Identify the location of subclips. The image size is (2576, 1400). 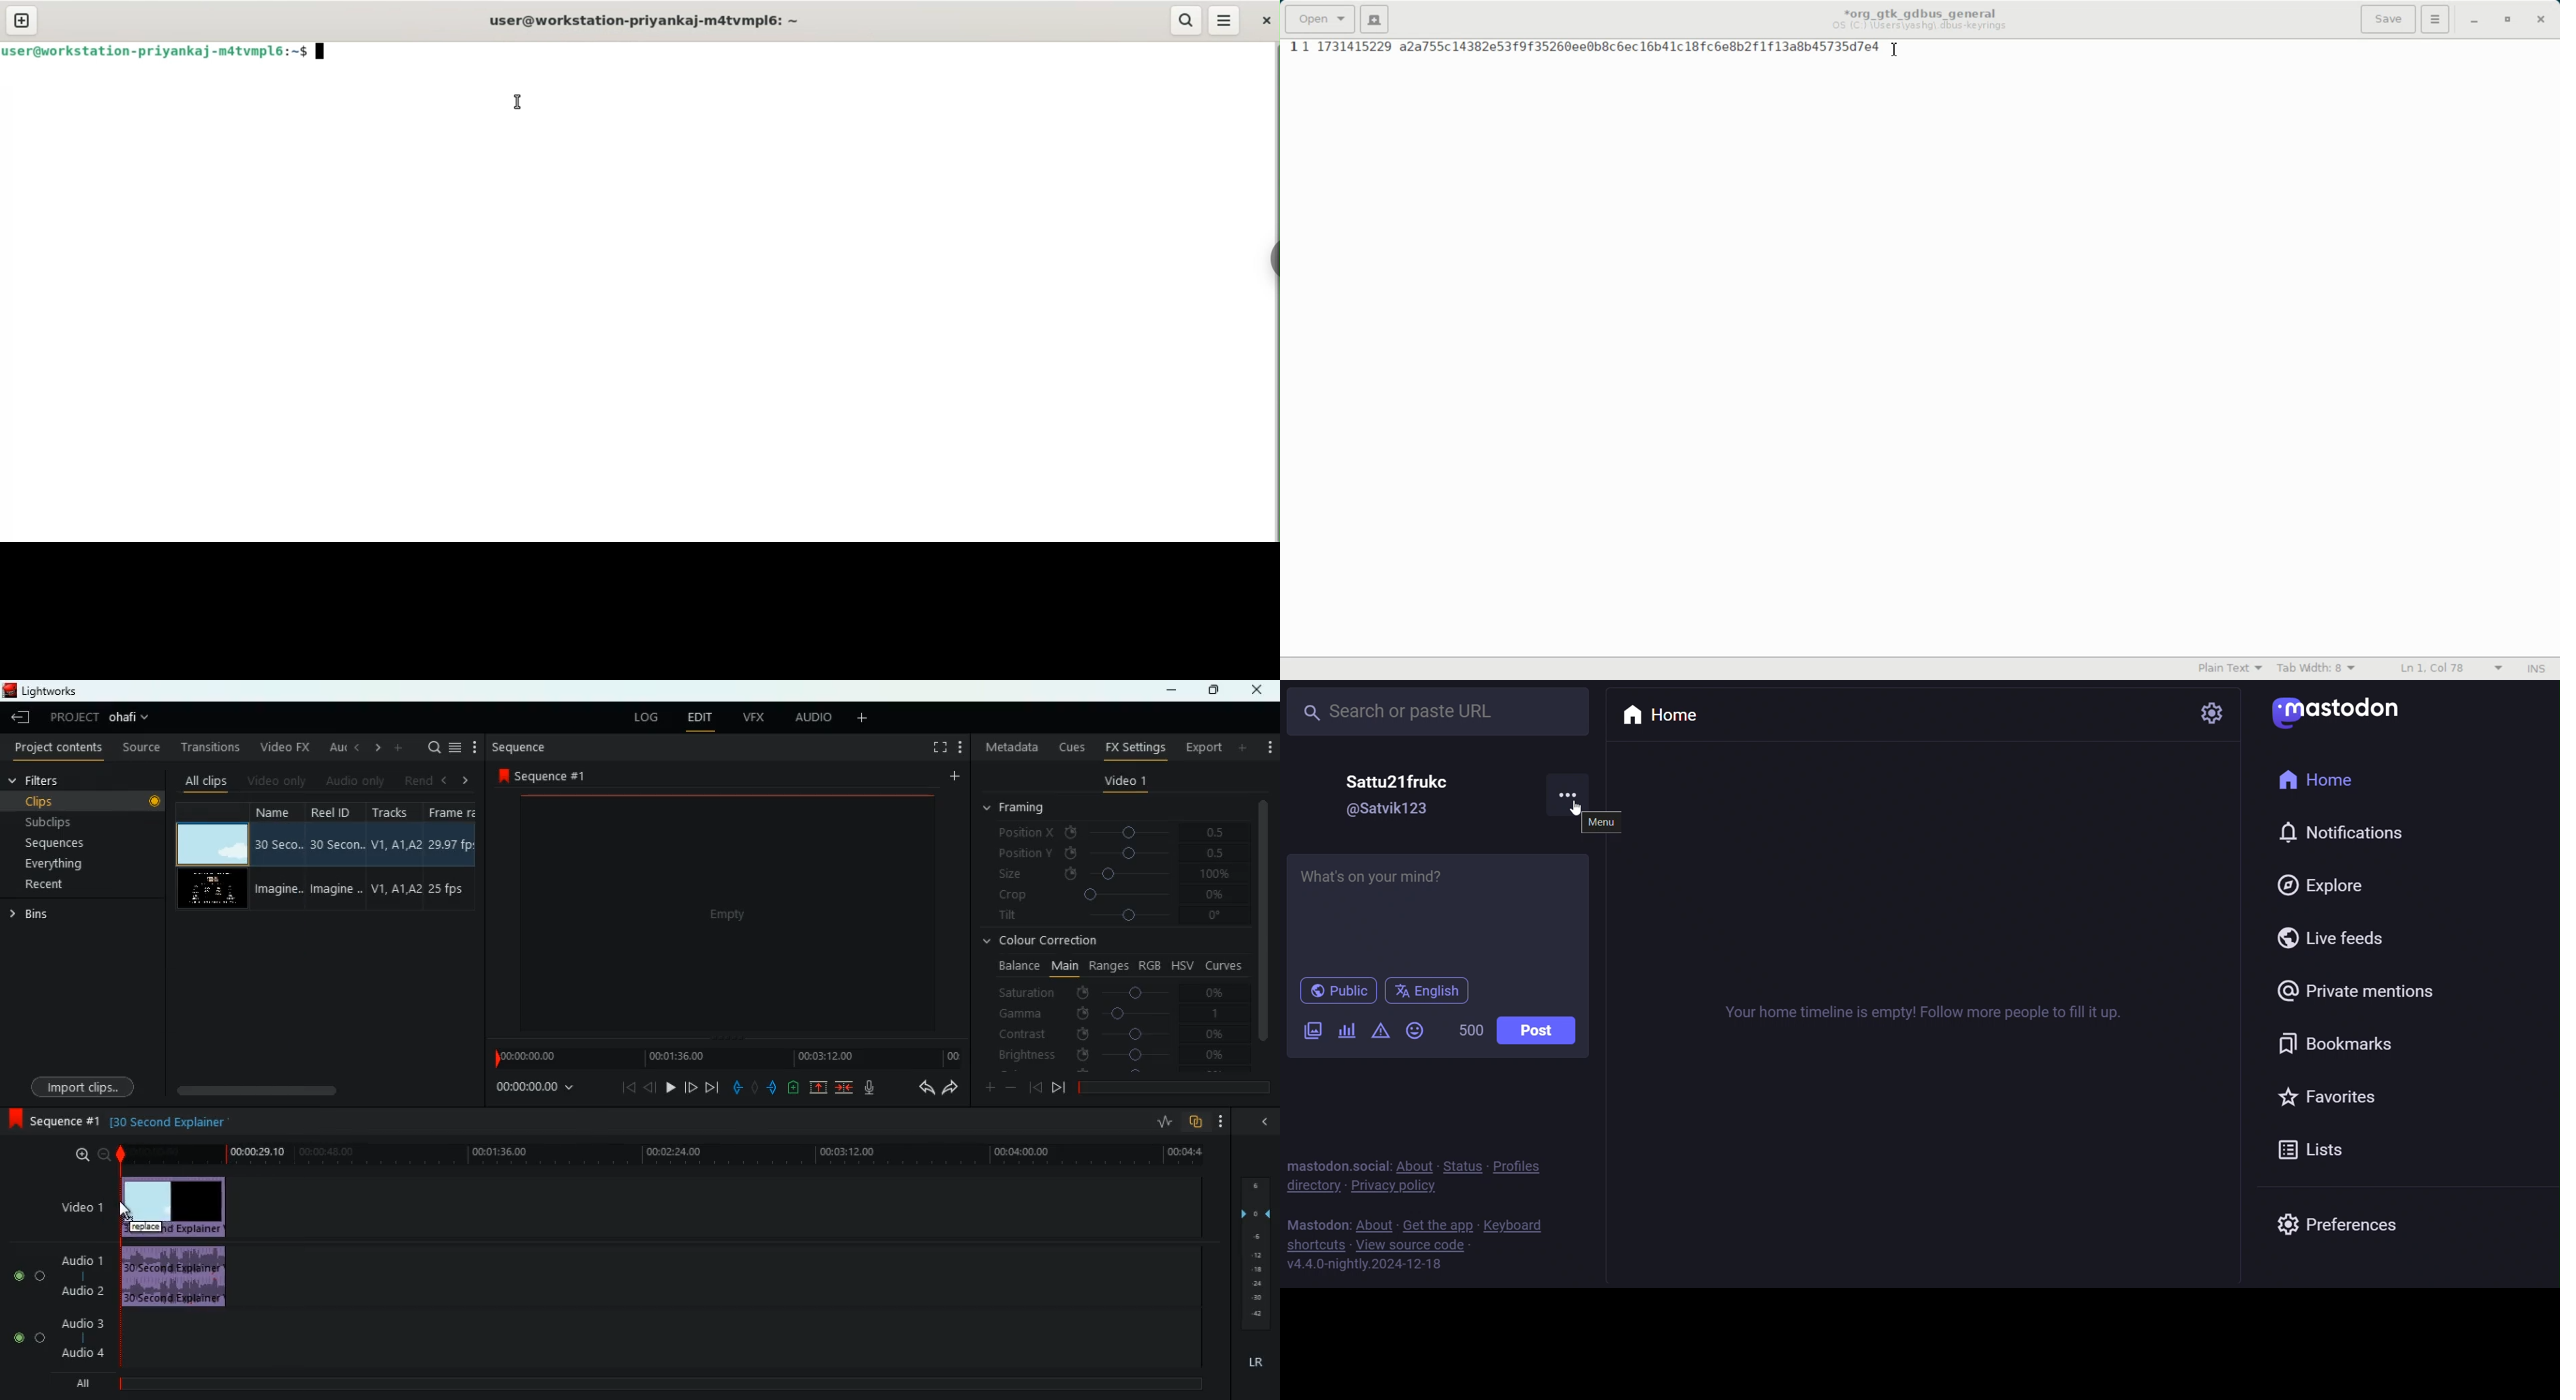
(78, 820).